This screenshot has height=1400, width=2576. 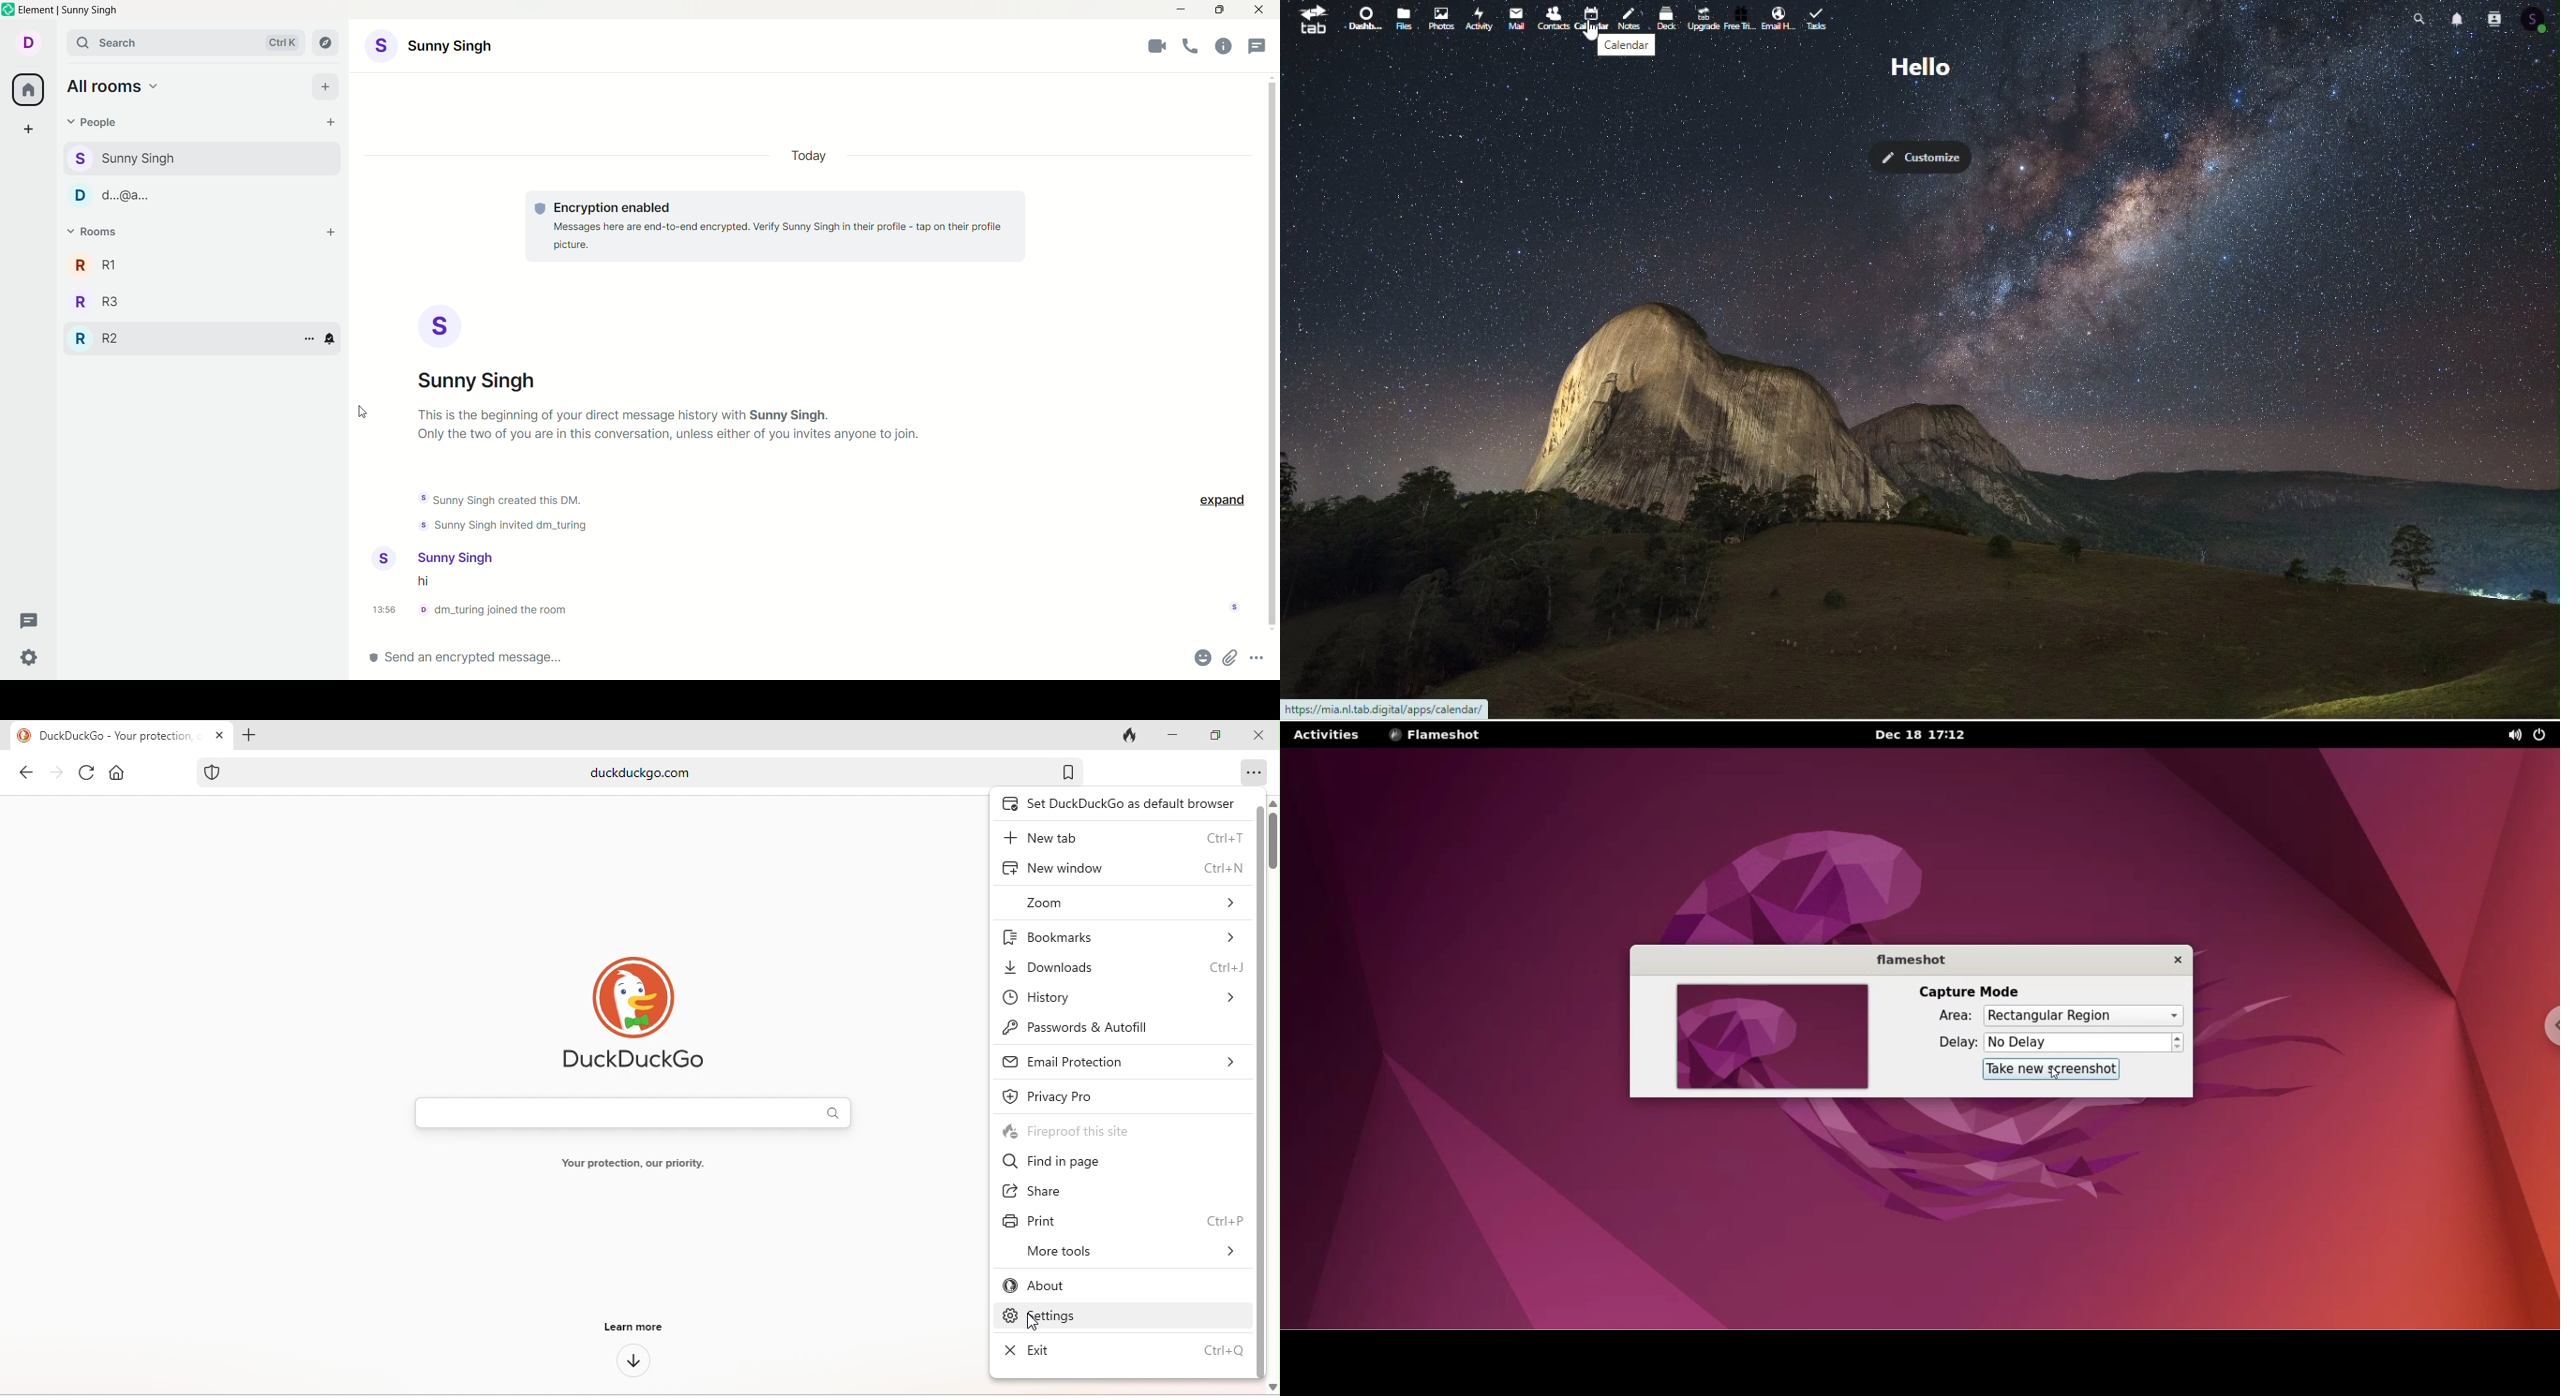 What do you see at coordinates (1917, 66) in the screenshot?
I see `Greetings` at bounding box center [1917, 66].